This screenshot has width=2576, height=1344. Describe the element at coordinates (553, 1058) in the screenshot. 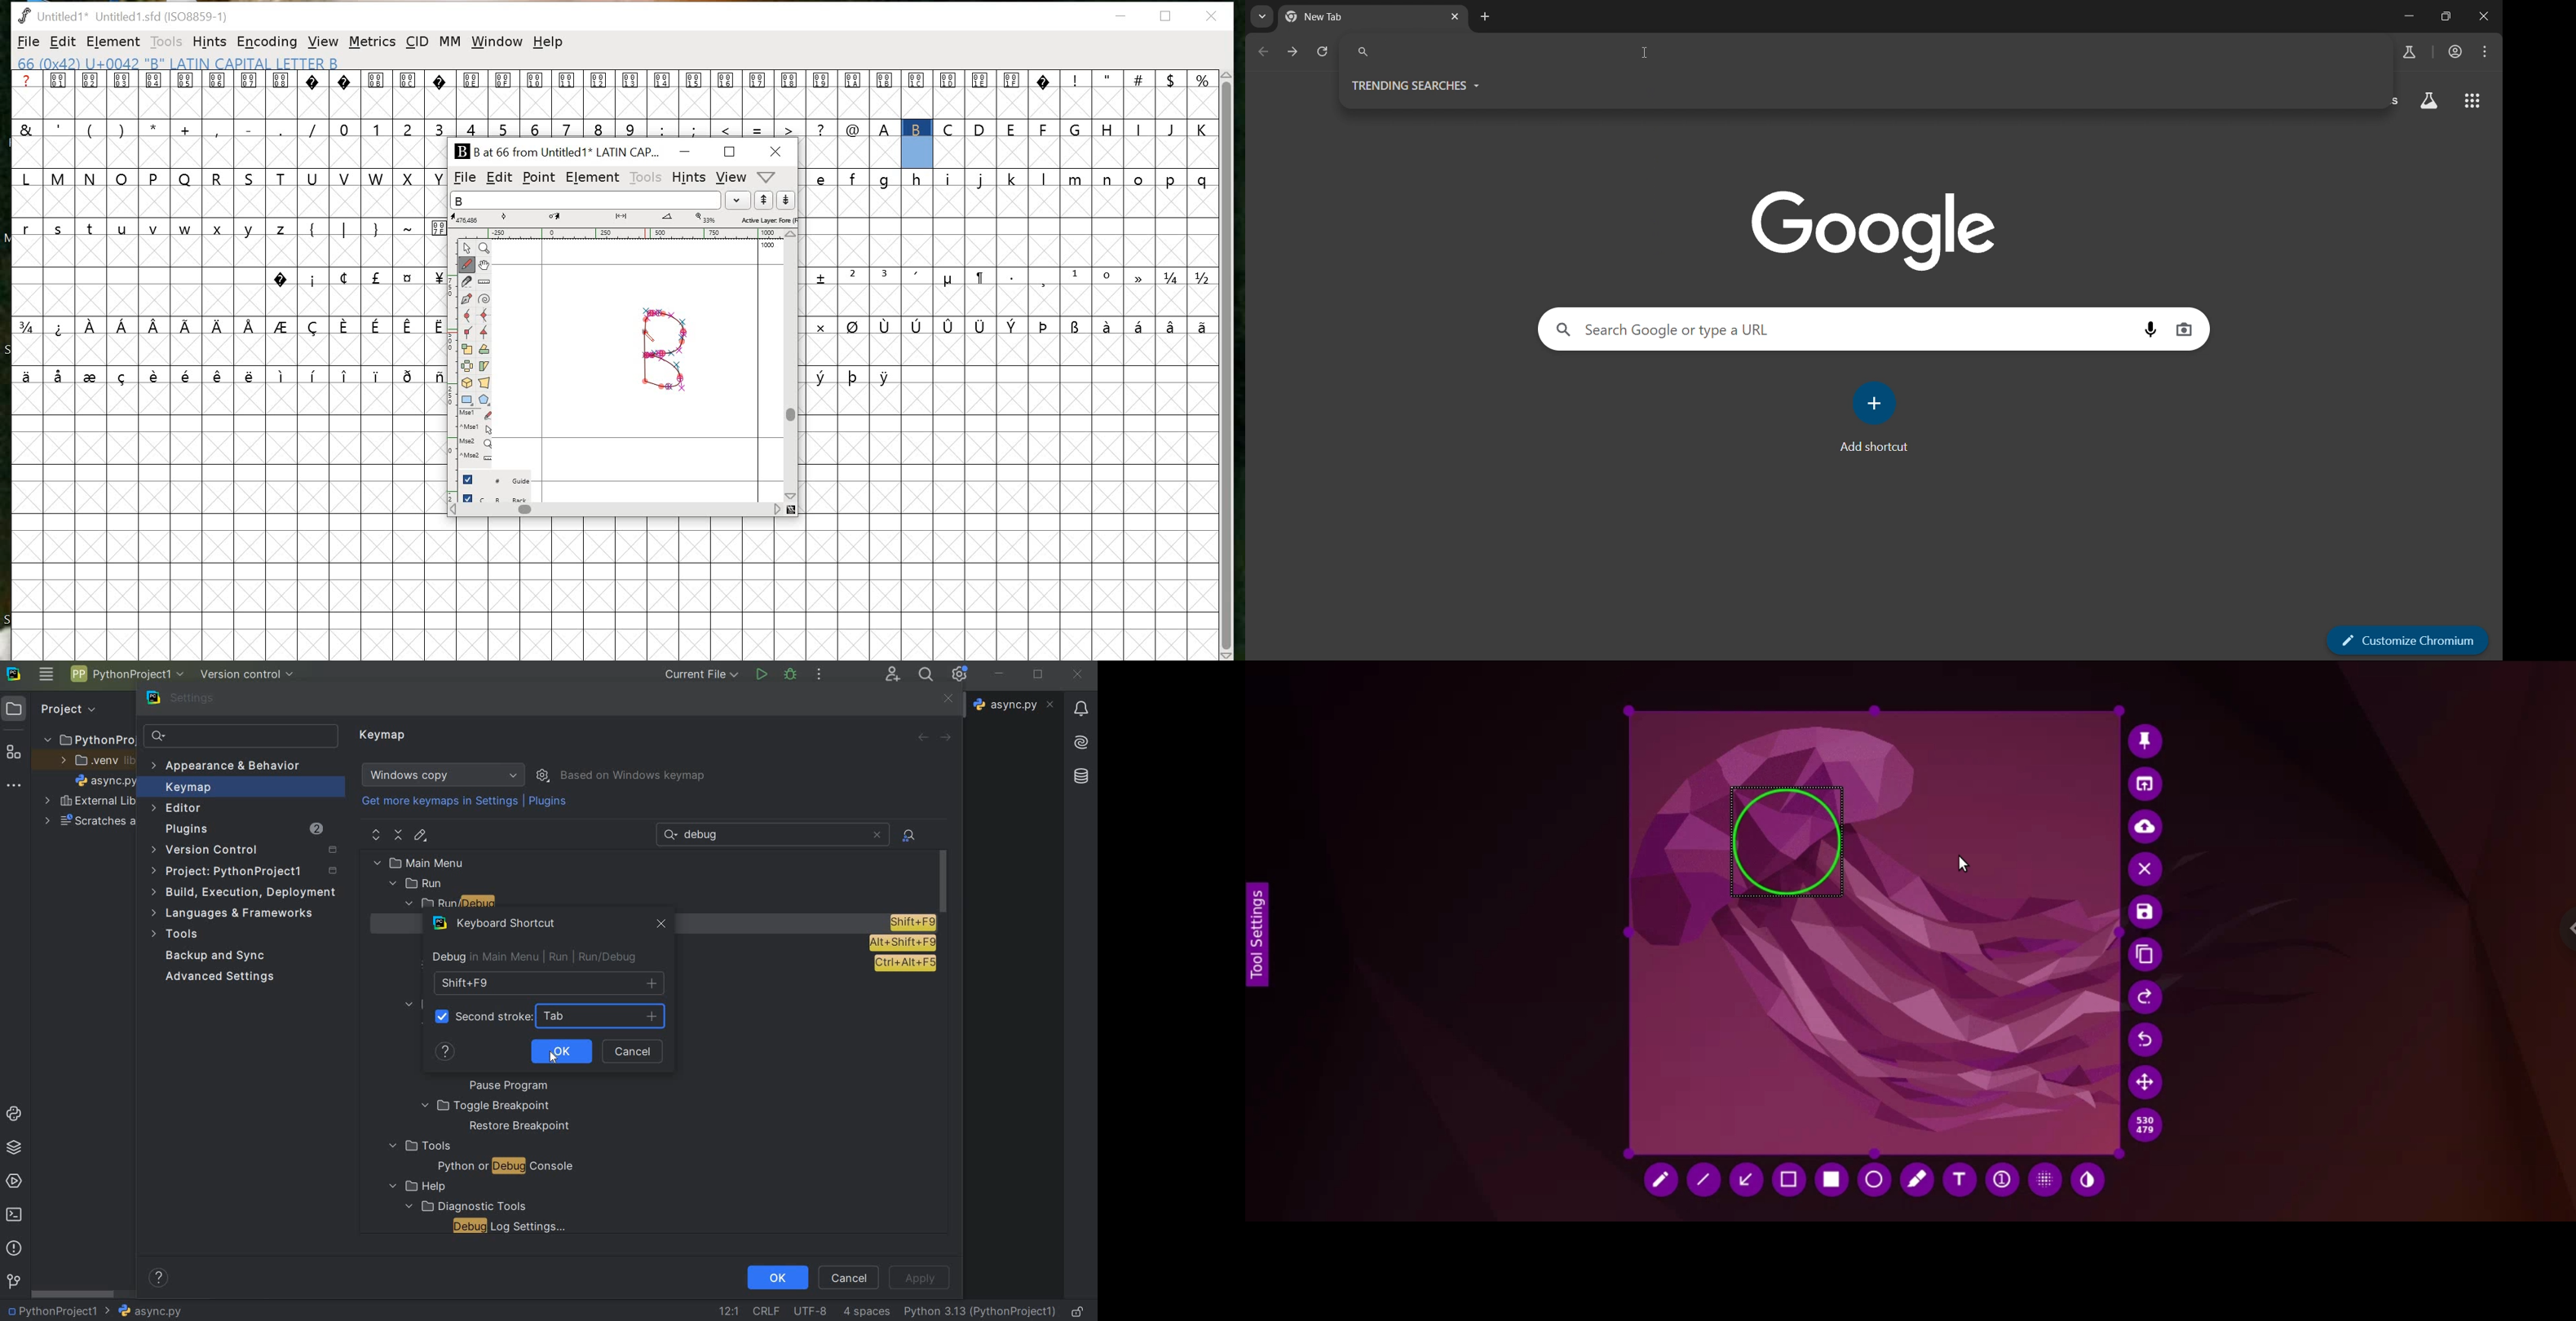

I see `cursor` at that location.